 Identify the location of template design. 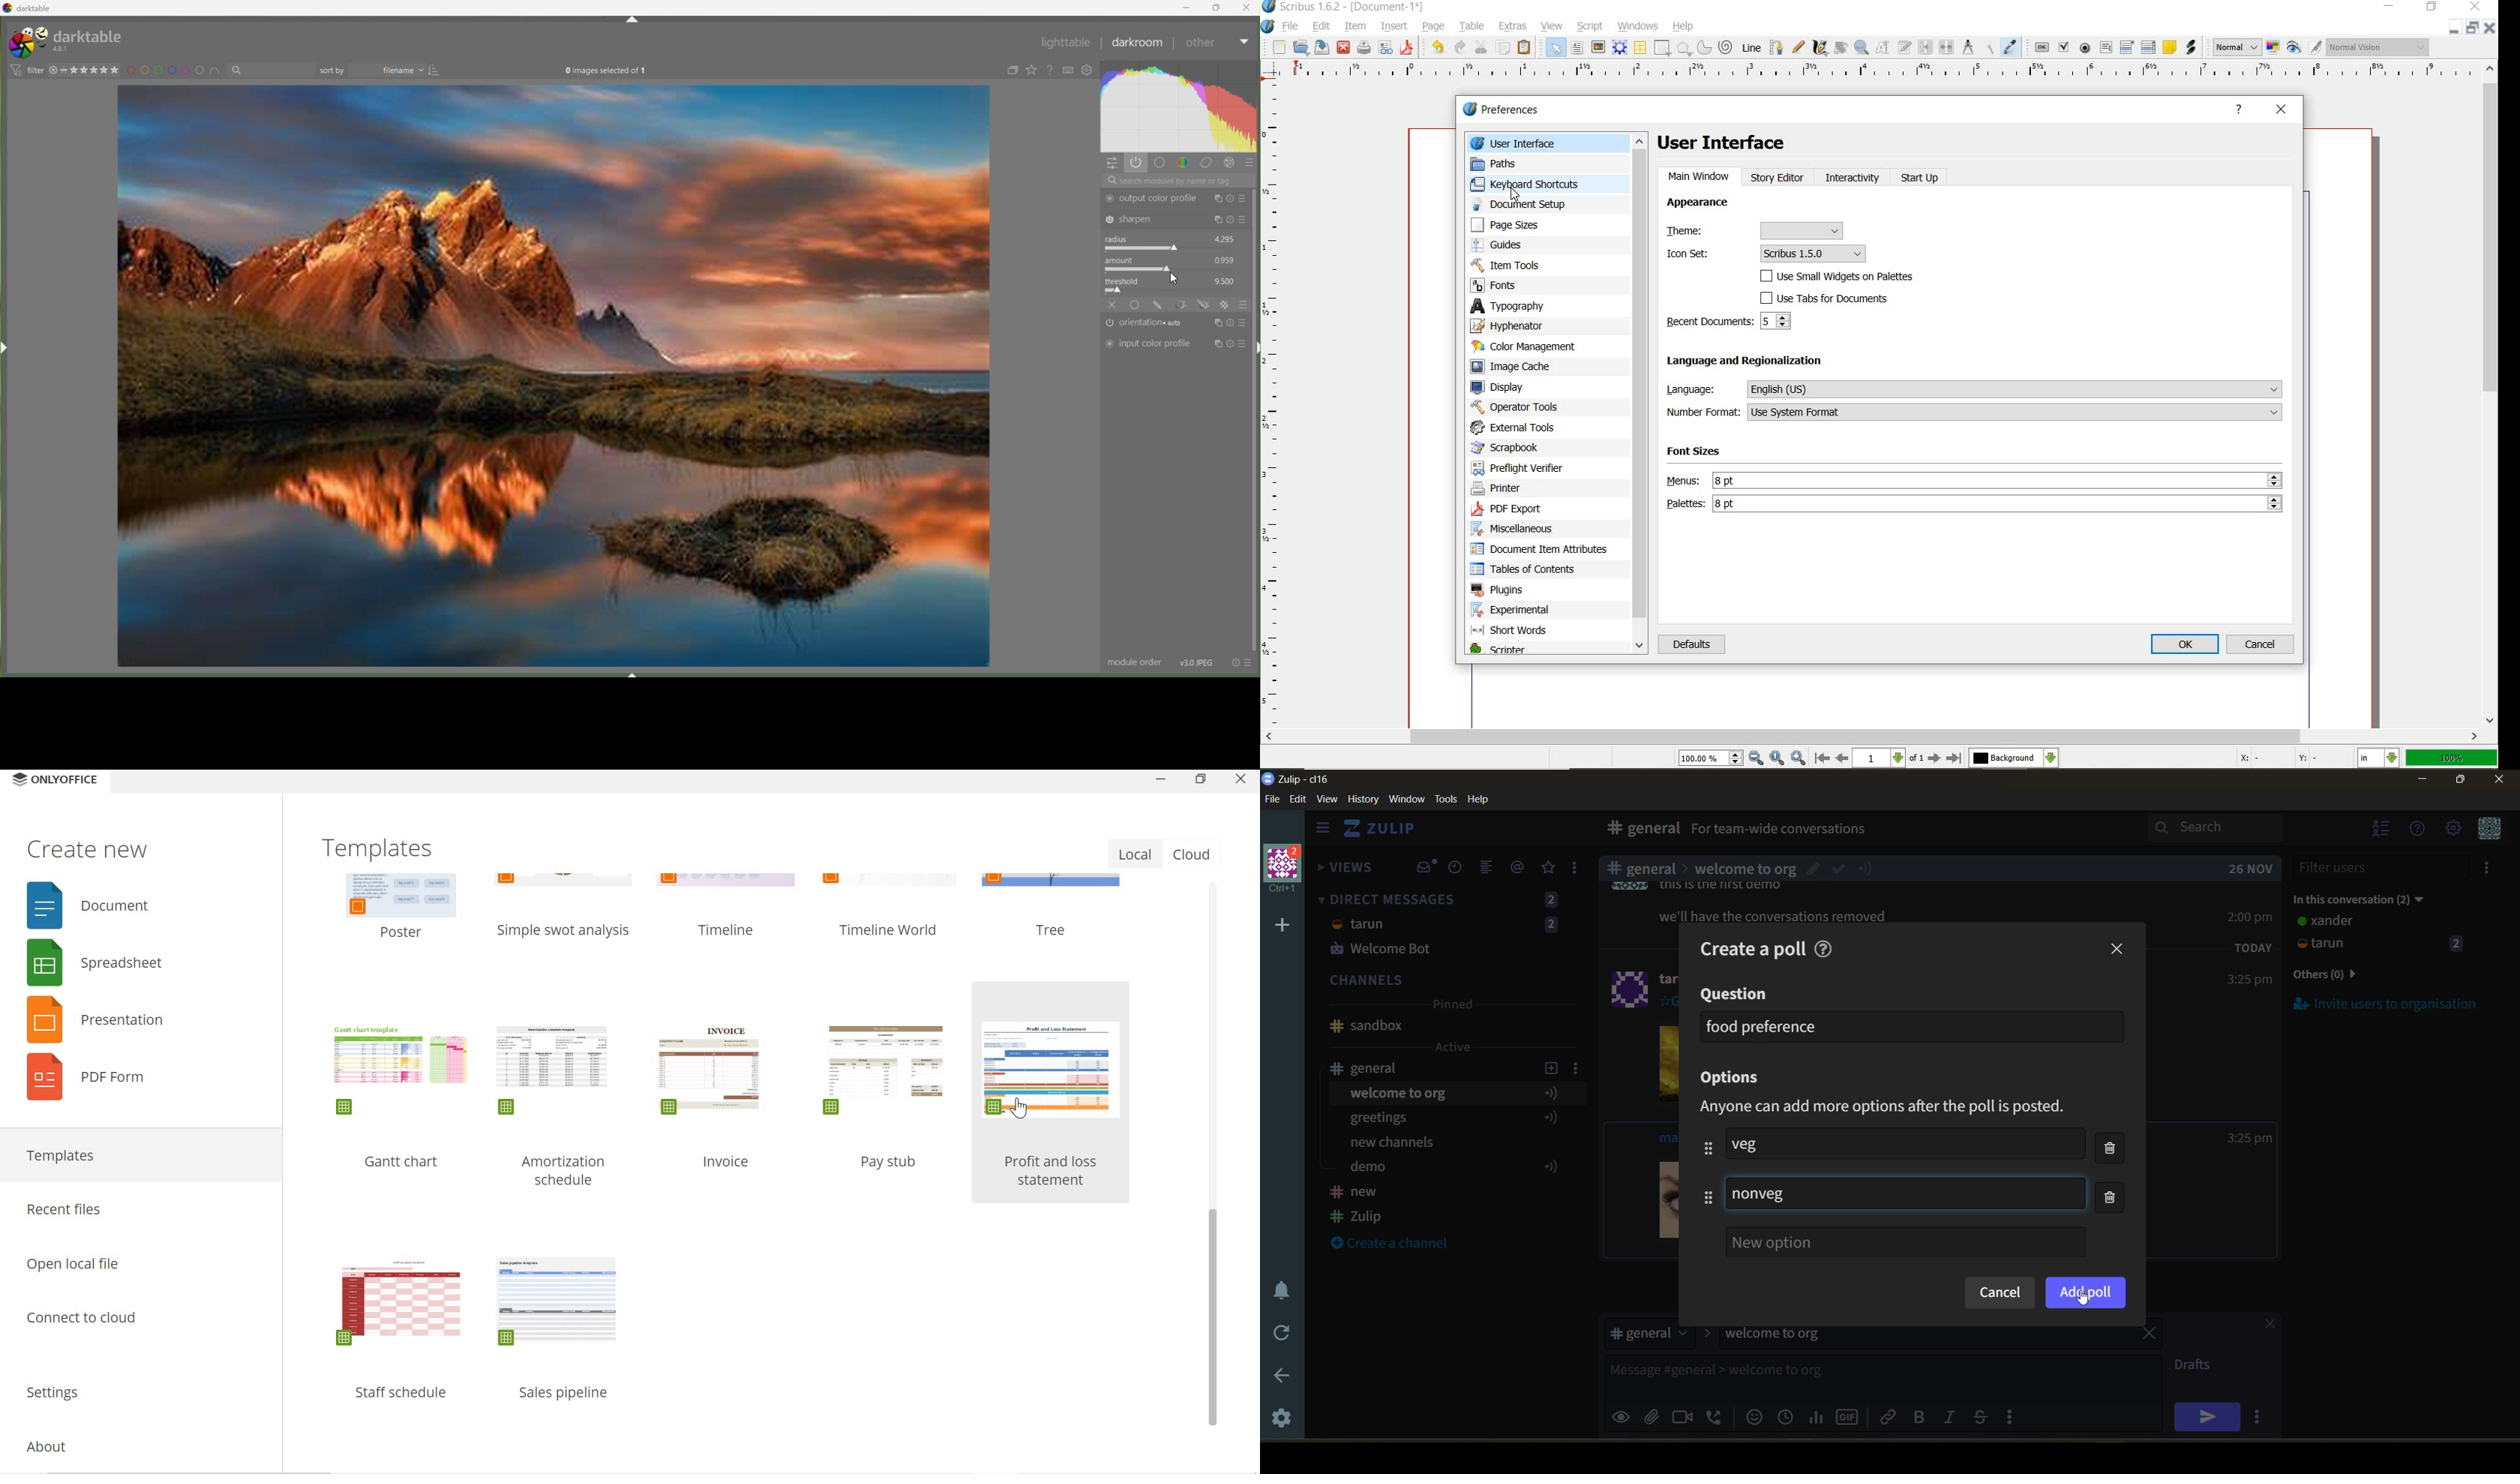
(565, 885).